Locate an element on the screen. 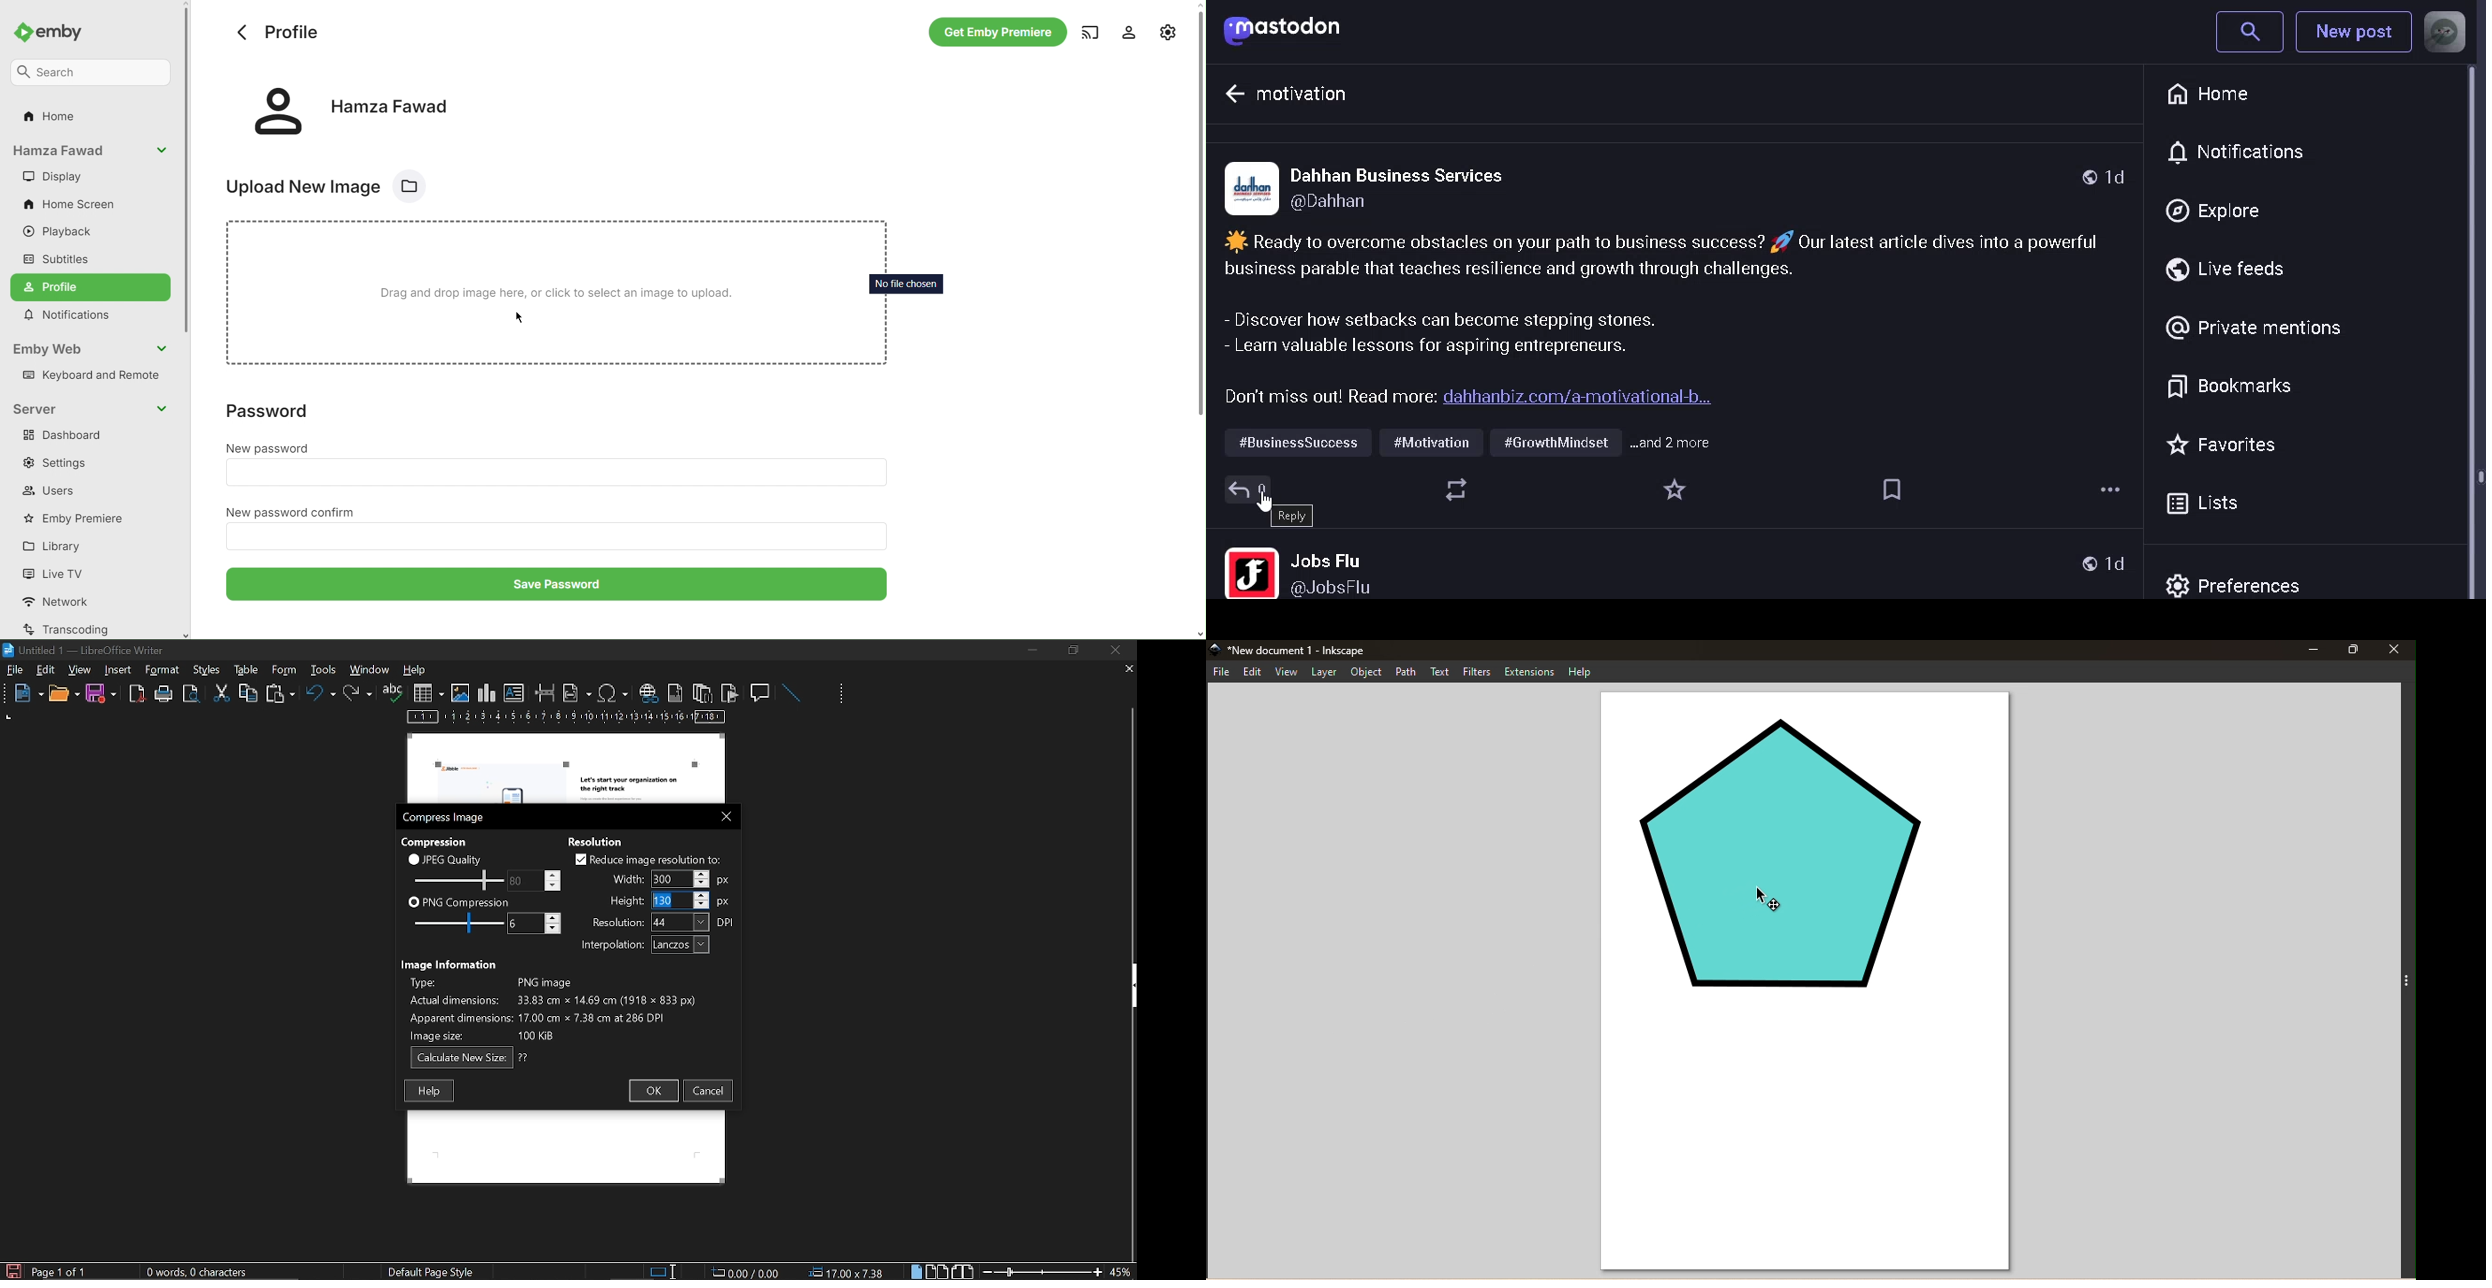  compress image is located at coordinates (446, 818).